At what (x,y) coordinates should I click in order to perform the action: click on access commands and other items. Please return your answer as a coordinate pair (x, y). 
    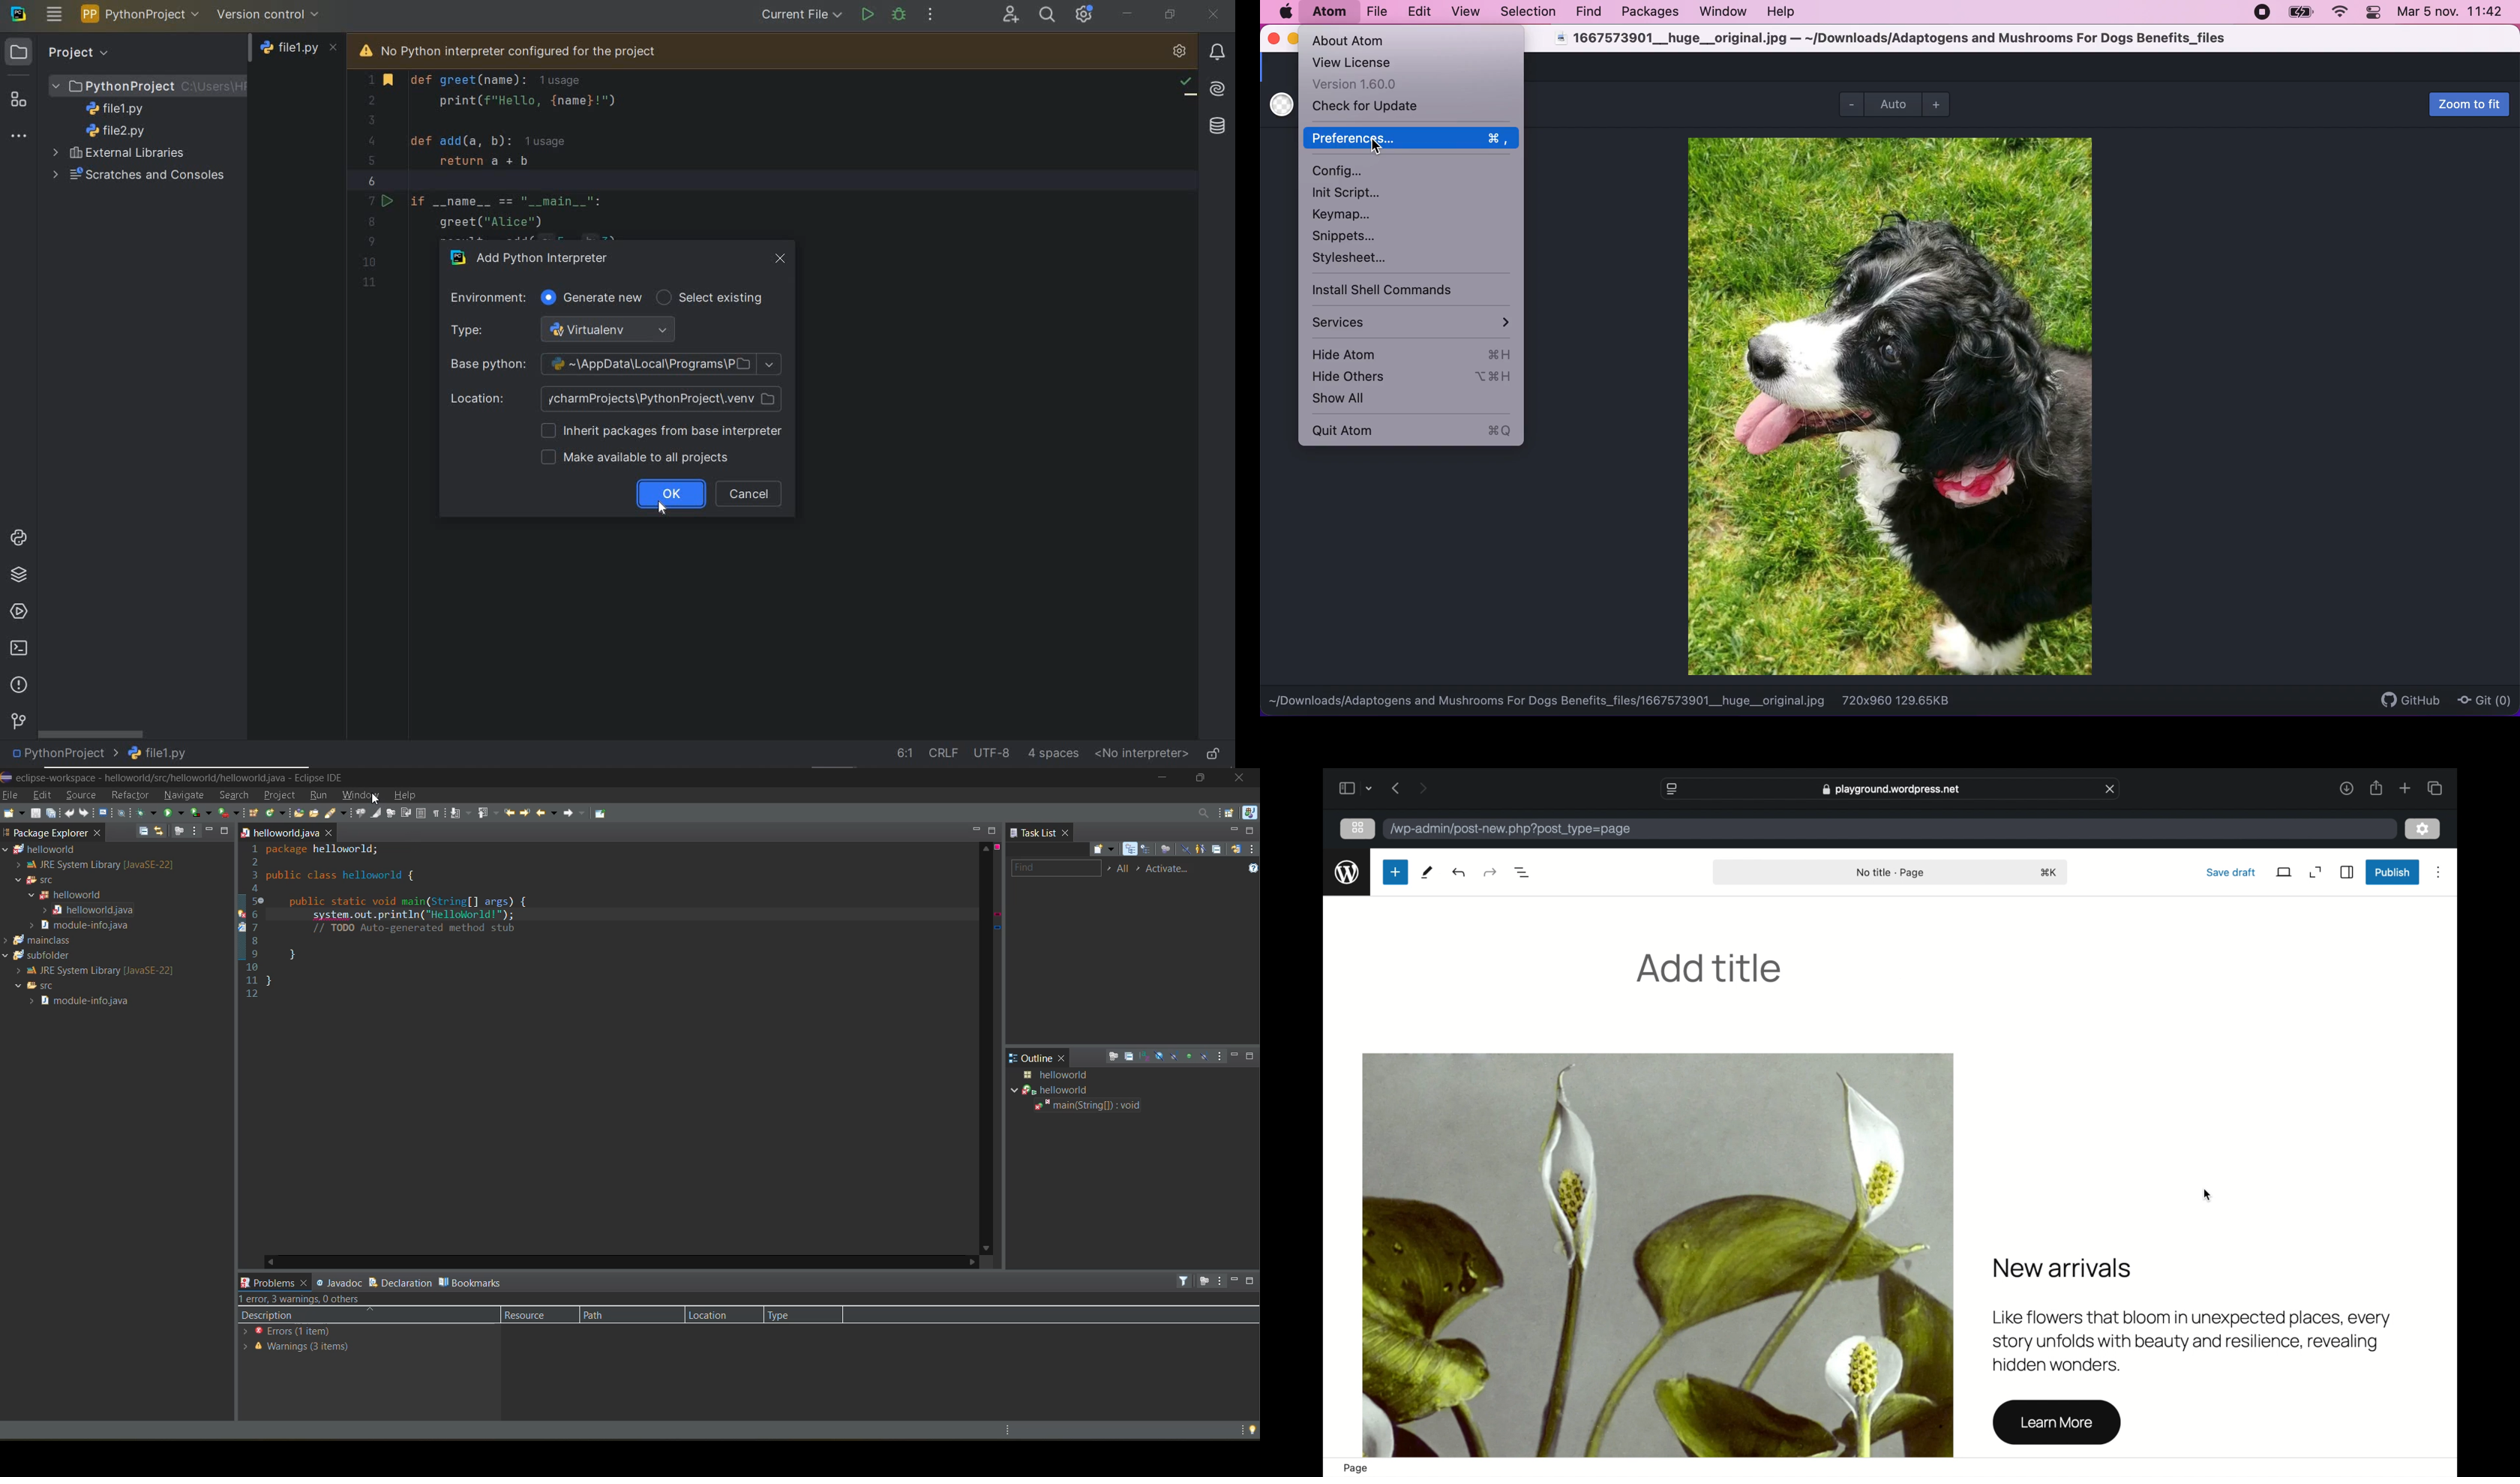
    Looking at the image, I should click on (1207, 814).